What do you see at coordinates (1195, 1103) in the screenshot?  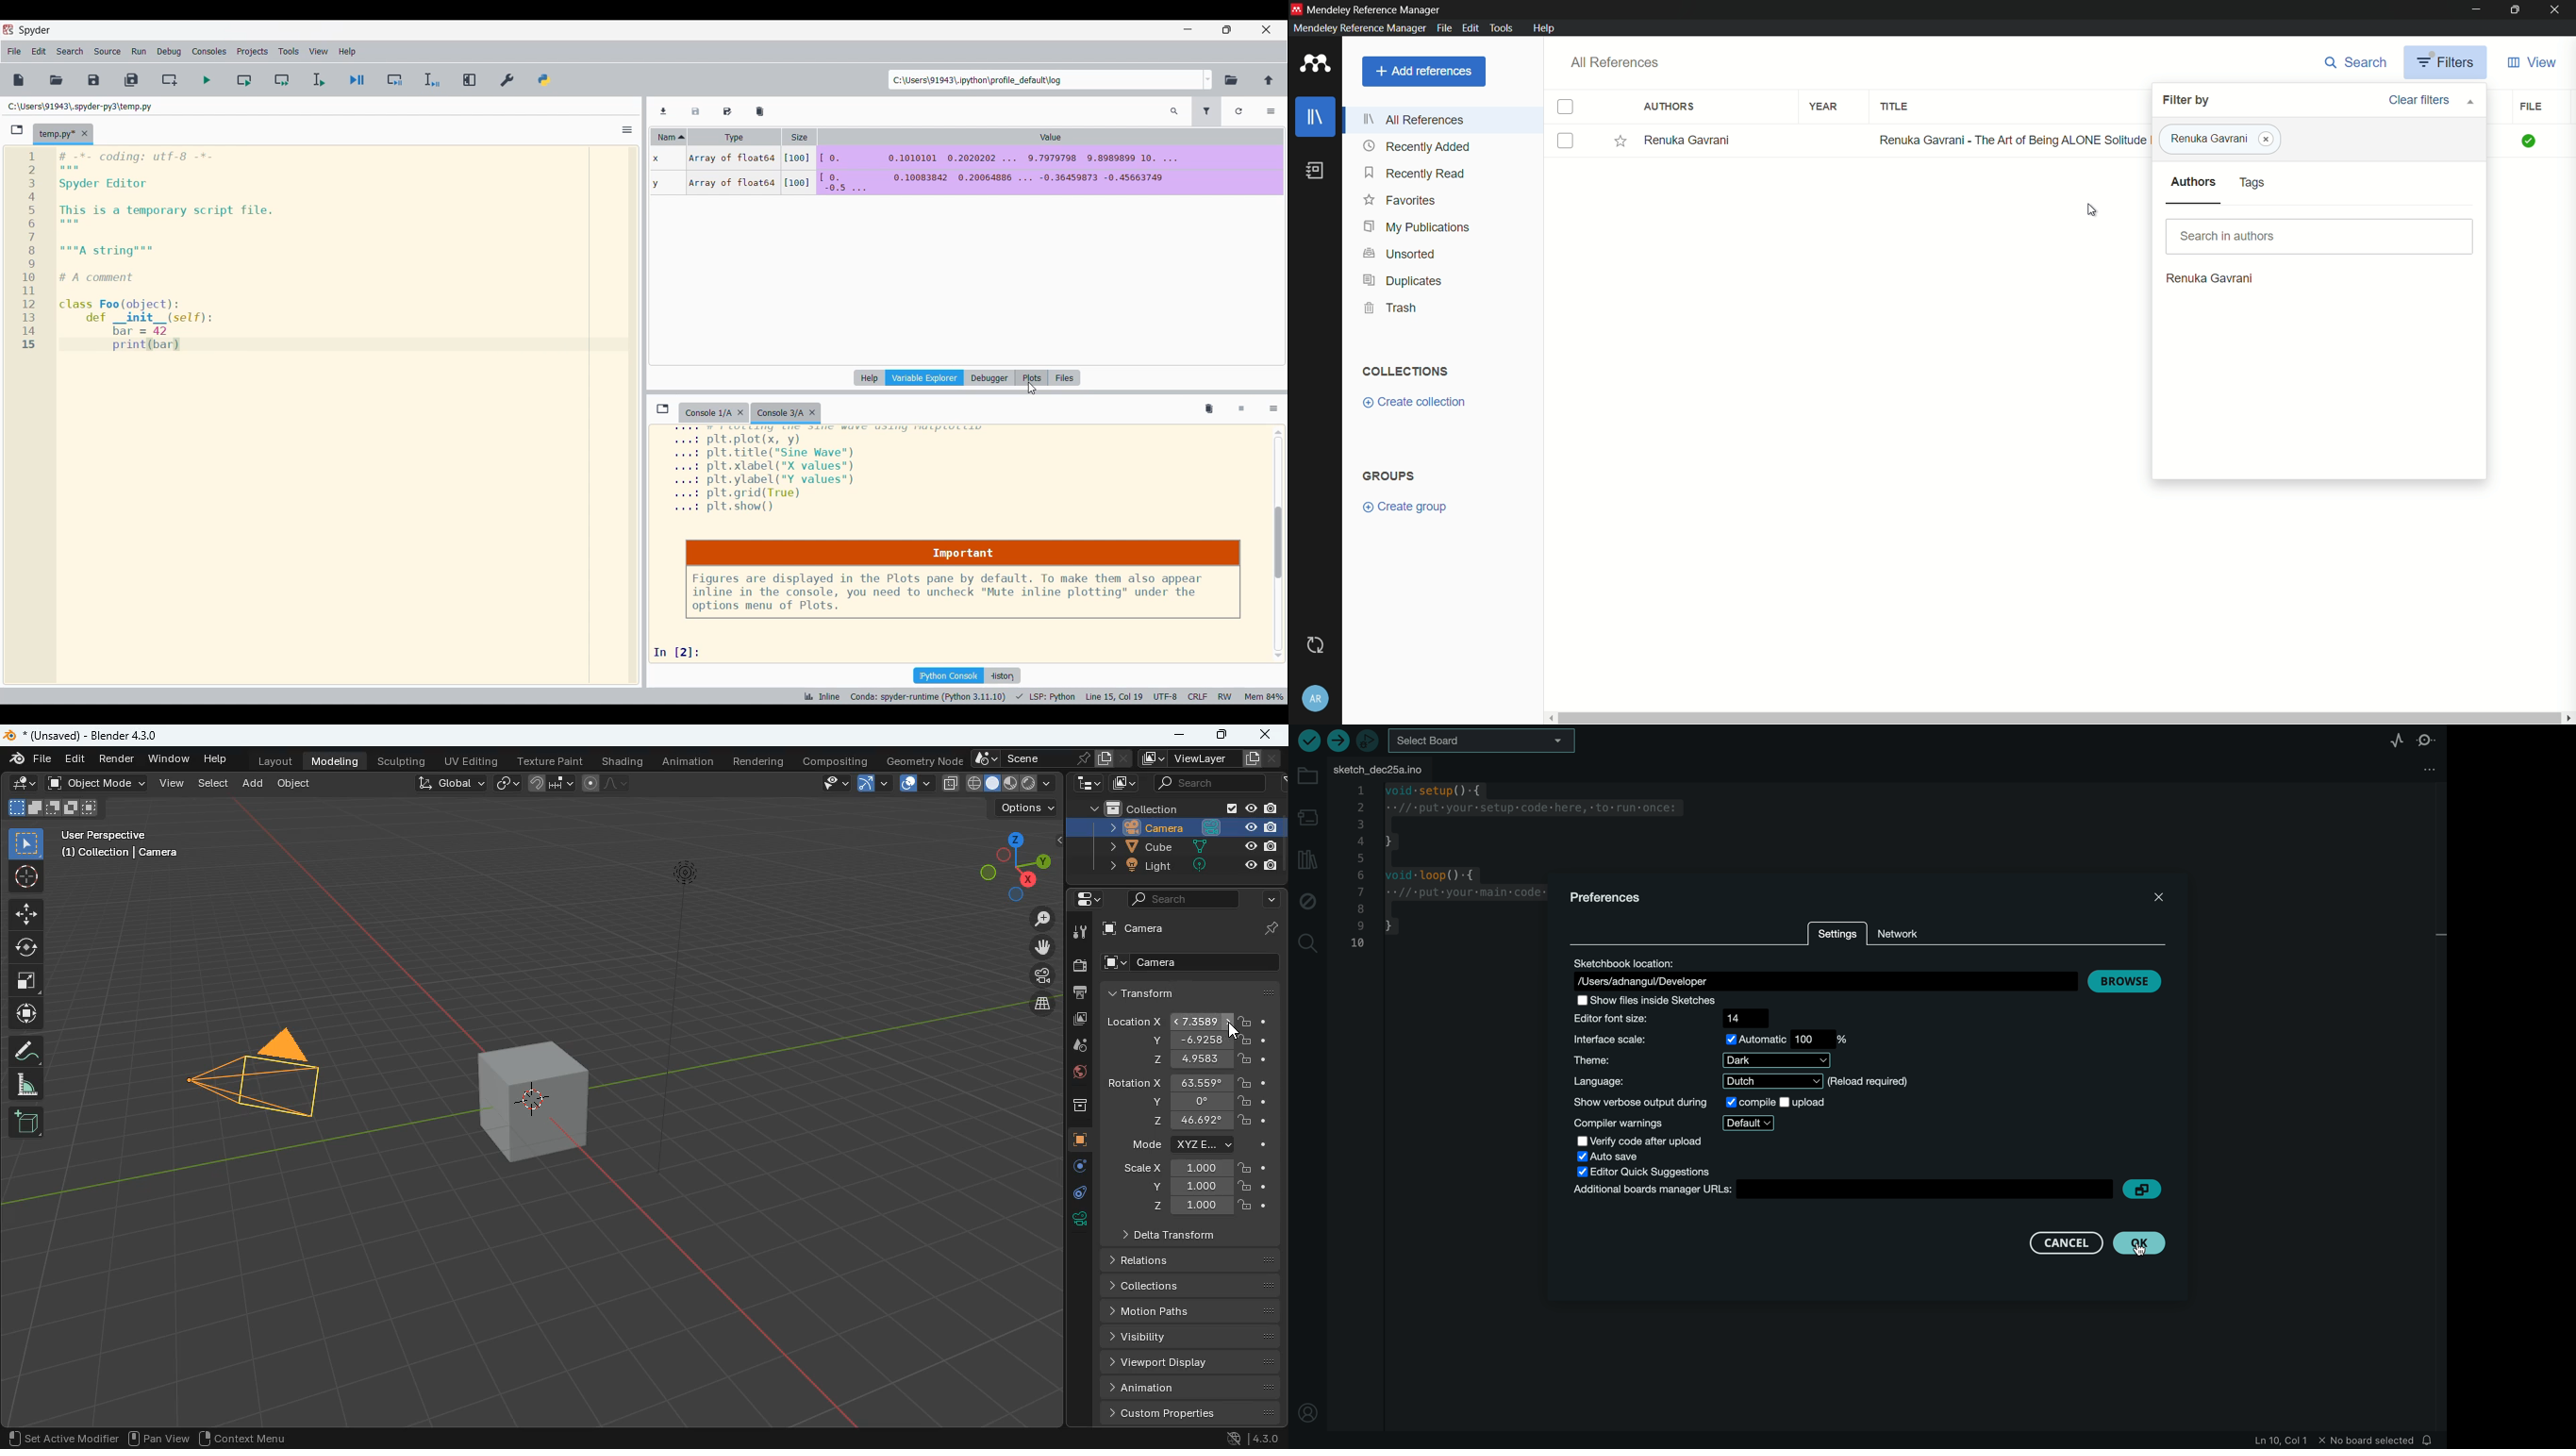 I see `y` at bounding box center [1195, 1103].